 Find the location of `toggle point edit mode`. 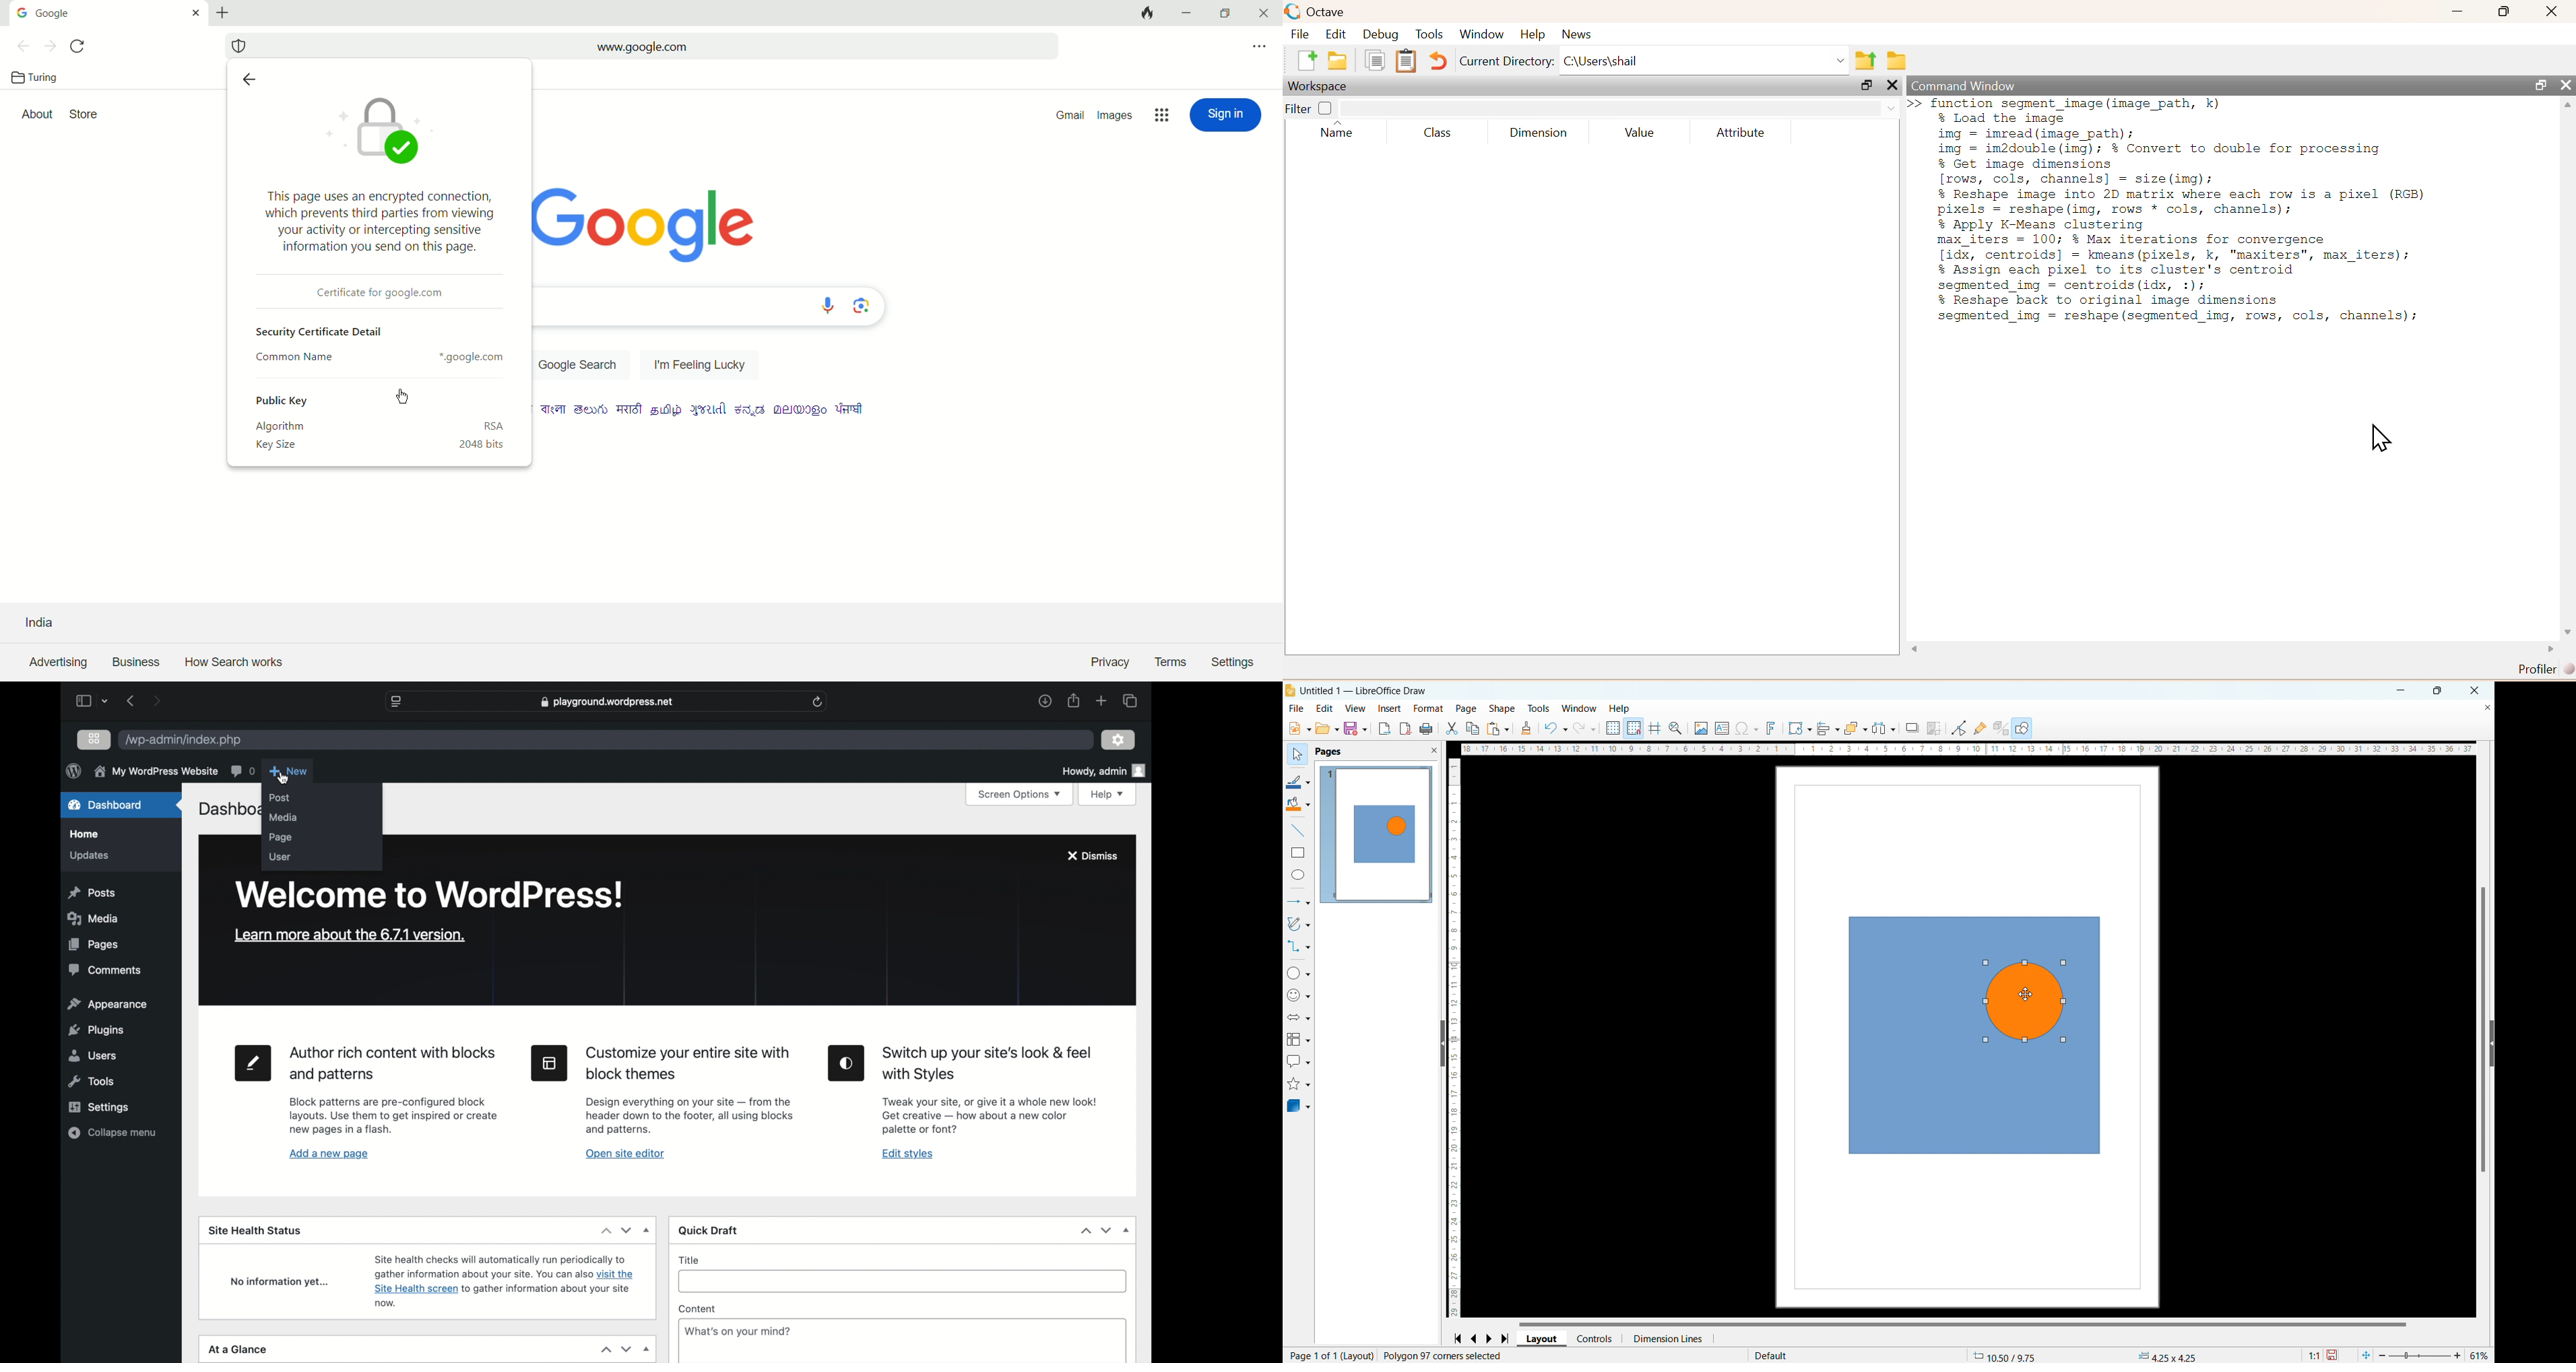

toggle point edit mode is located at coordinates (1959, 728).